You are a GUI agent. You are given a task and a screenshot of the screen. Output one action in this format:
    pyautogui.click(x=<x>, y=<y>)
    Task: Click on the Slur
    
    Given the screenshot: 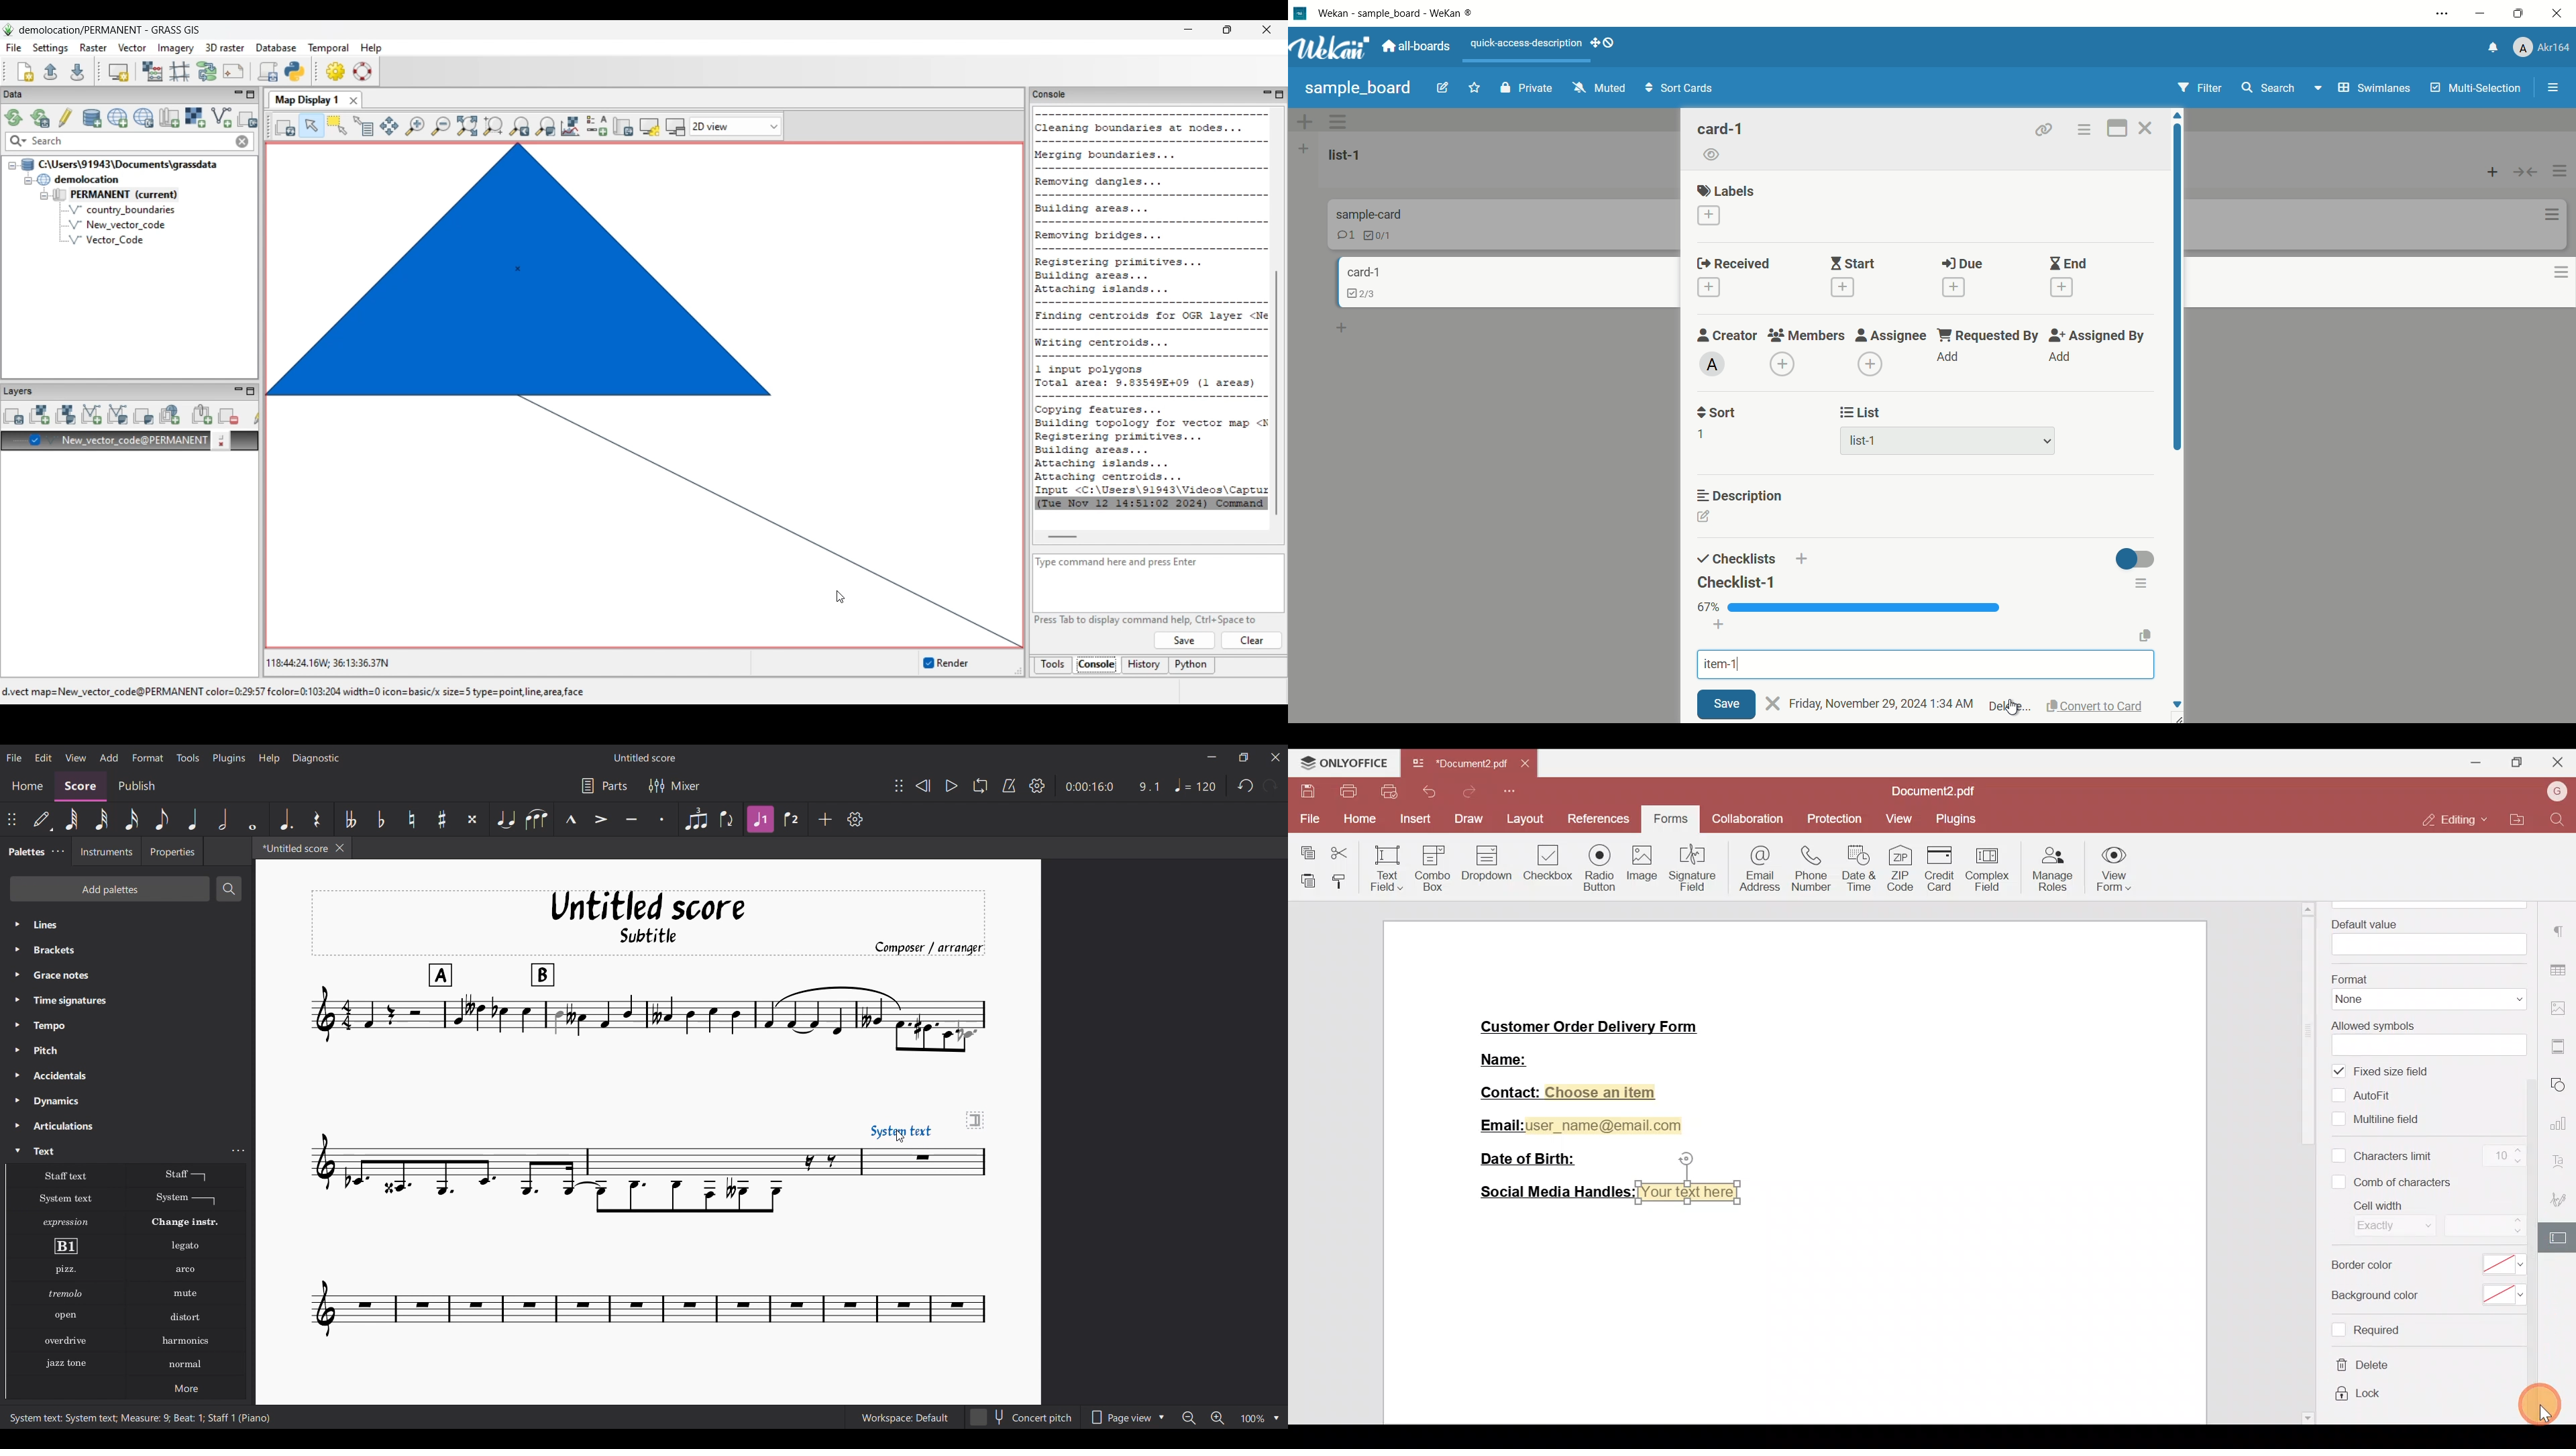 What is the action you would take?
    pyautogui.click(x=537, y=819)
    